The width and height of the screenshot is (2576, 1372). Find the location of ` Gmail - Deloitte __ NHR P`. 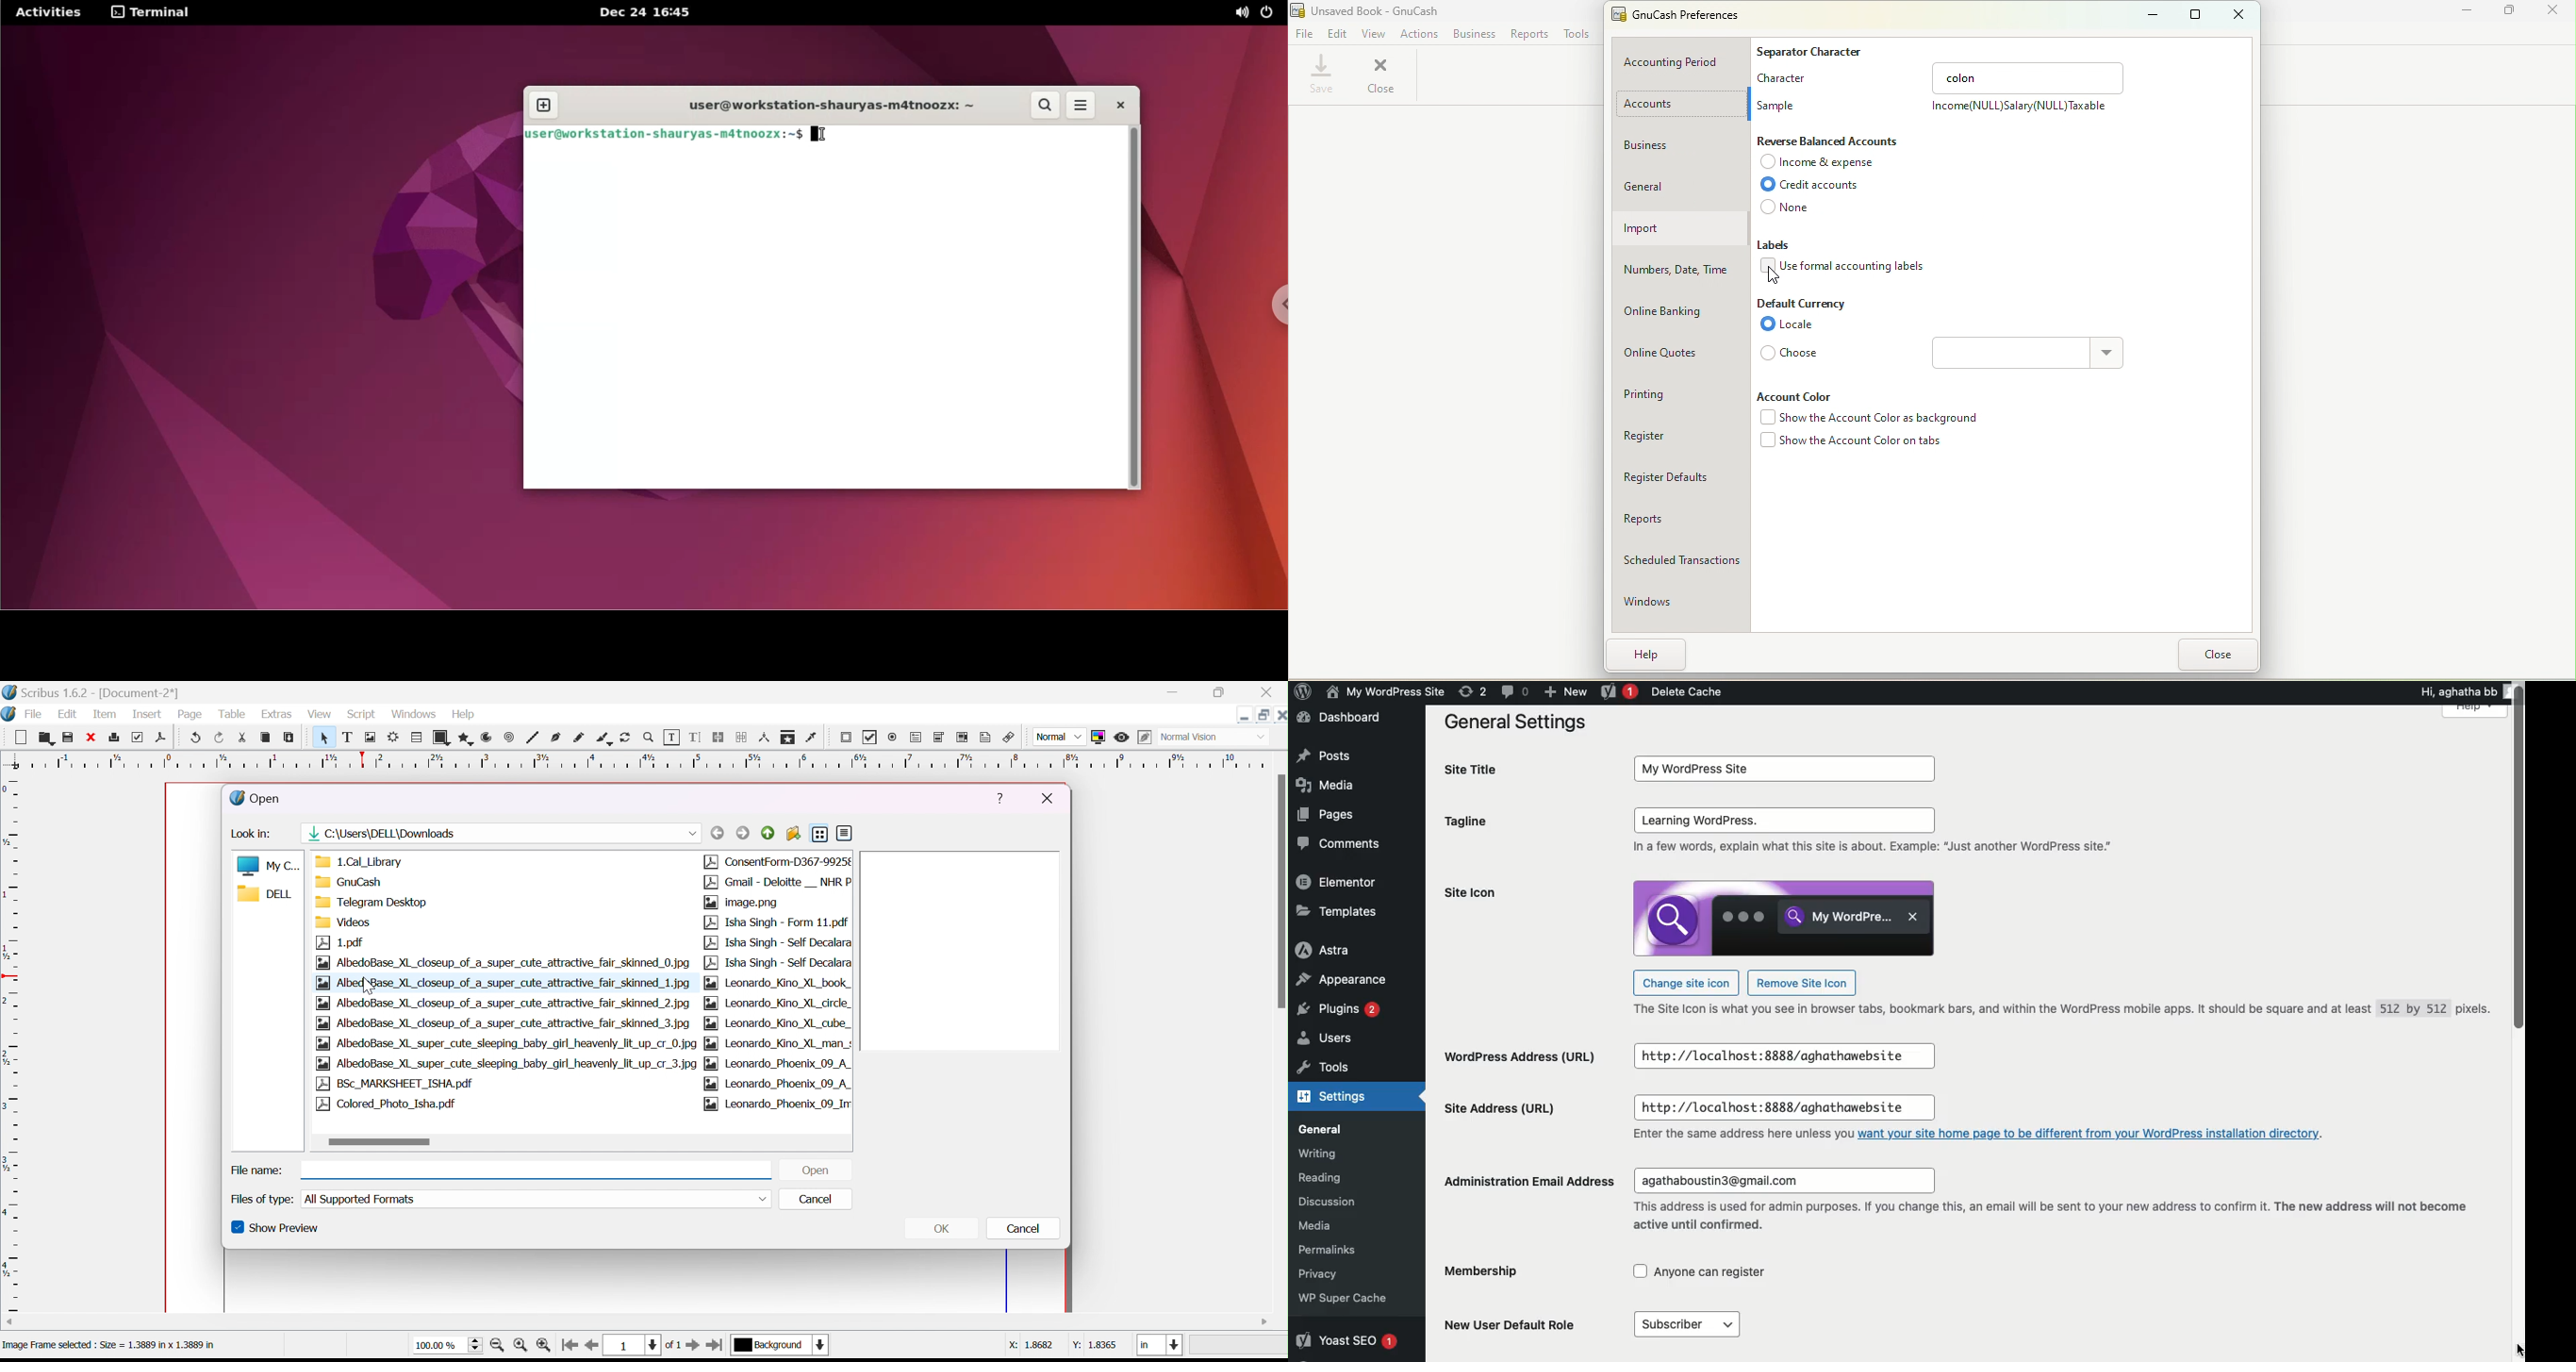

 Gmail - Deloitte __ NHR P is located at coordinates (783, 883).